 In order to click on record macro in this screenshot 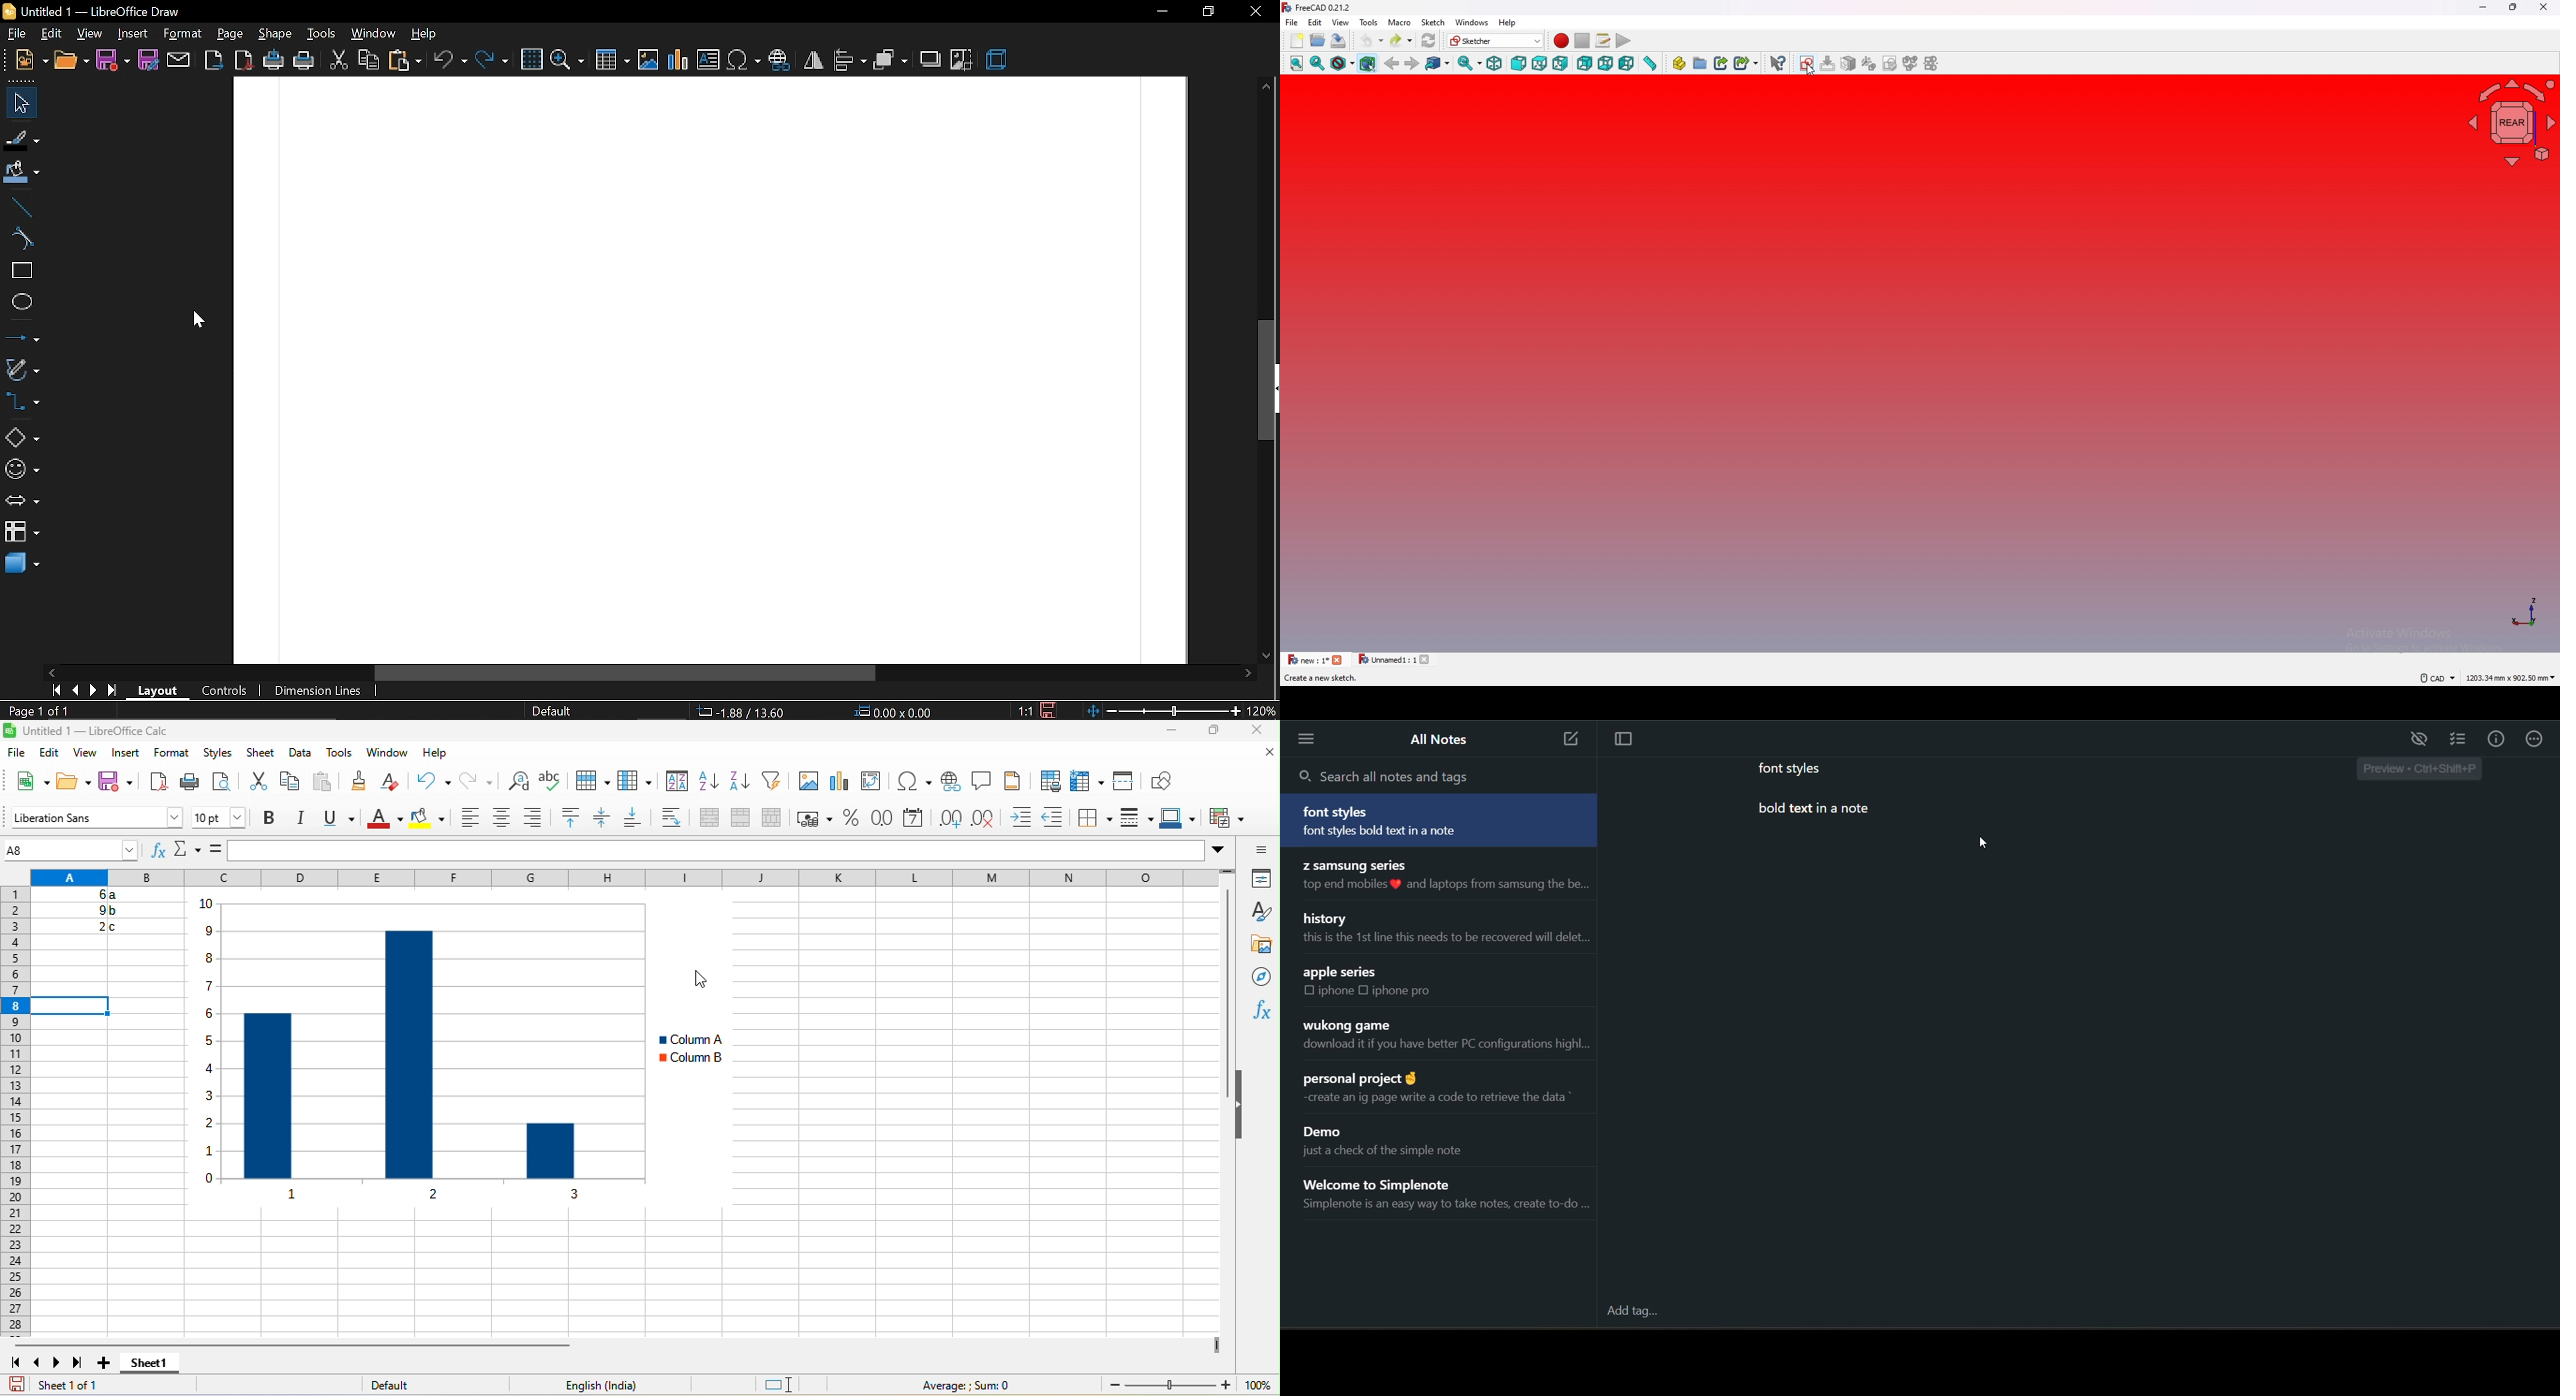, I will do `click(1561, 41)`.